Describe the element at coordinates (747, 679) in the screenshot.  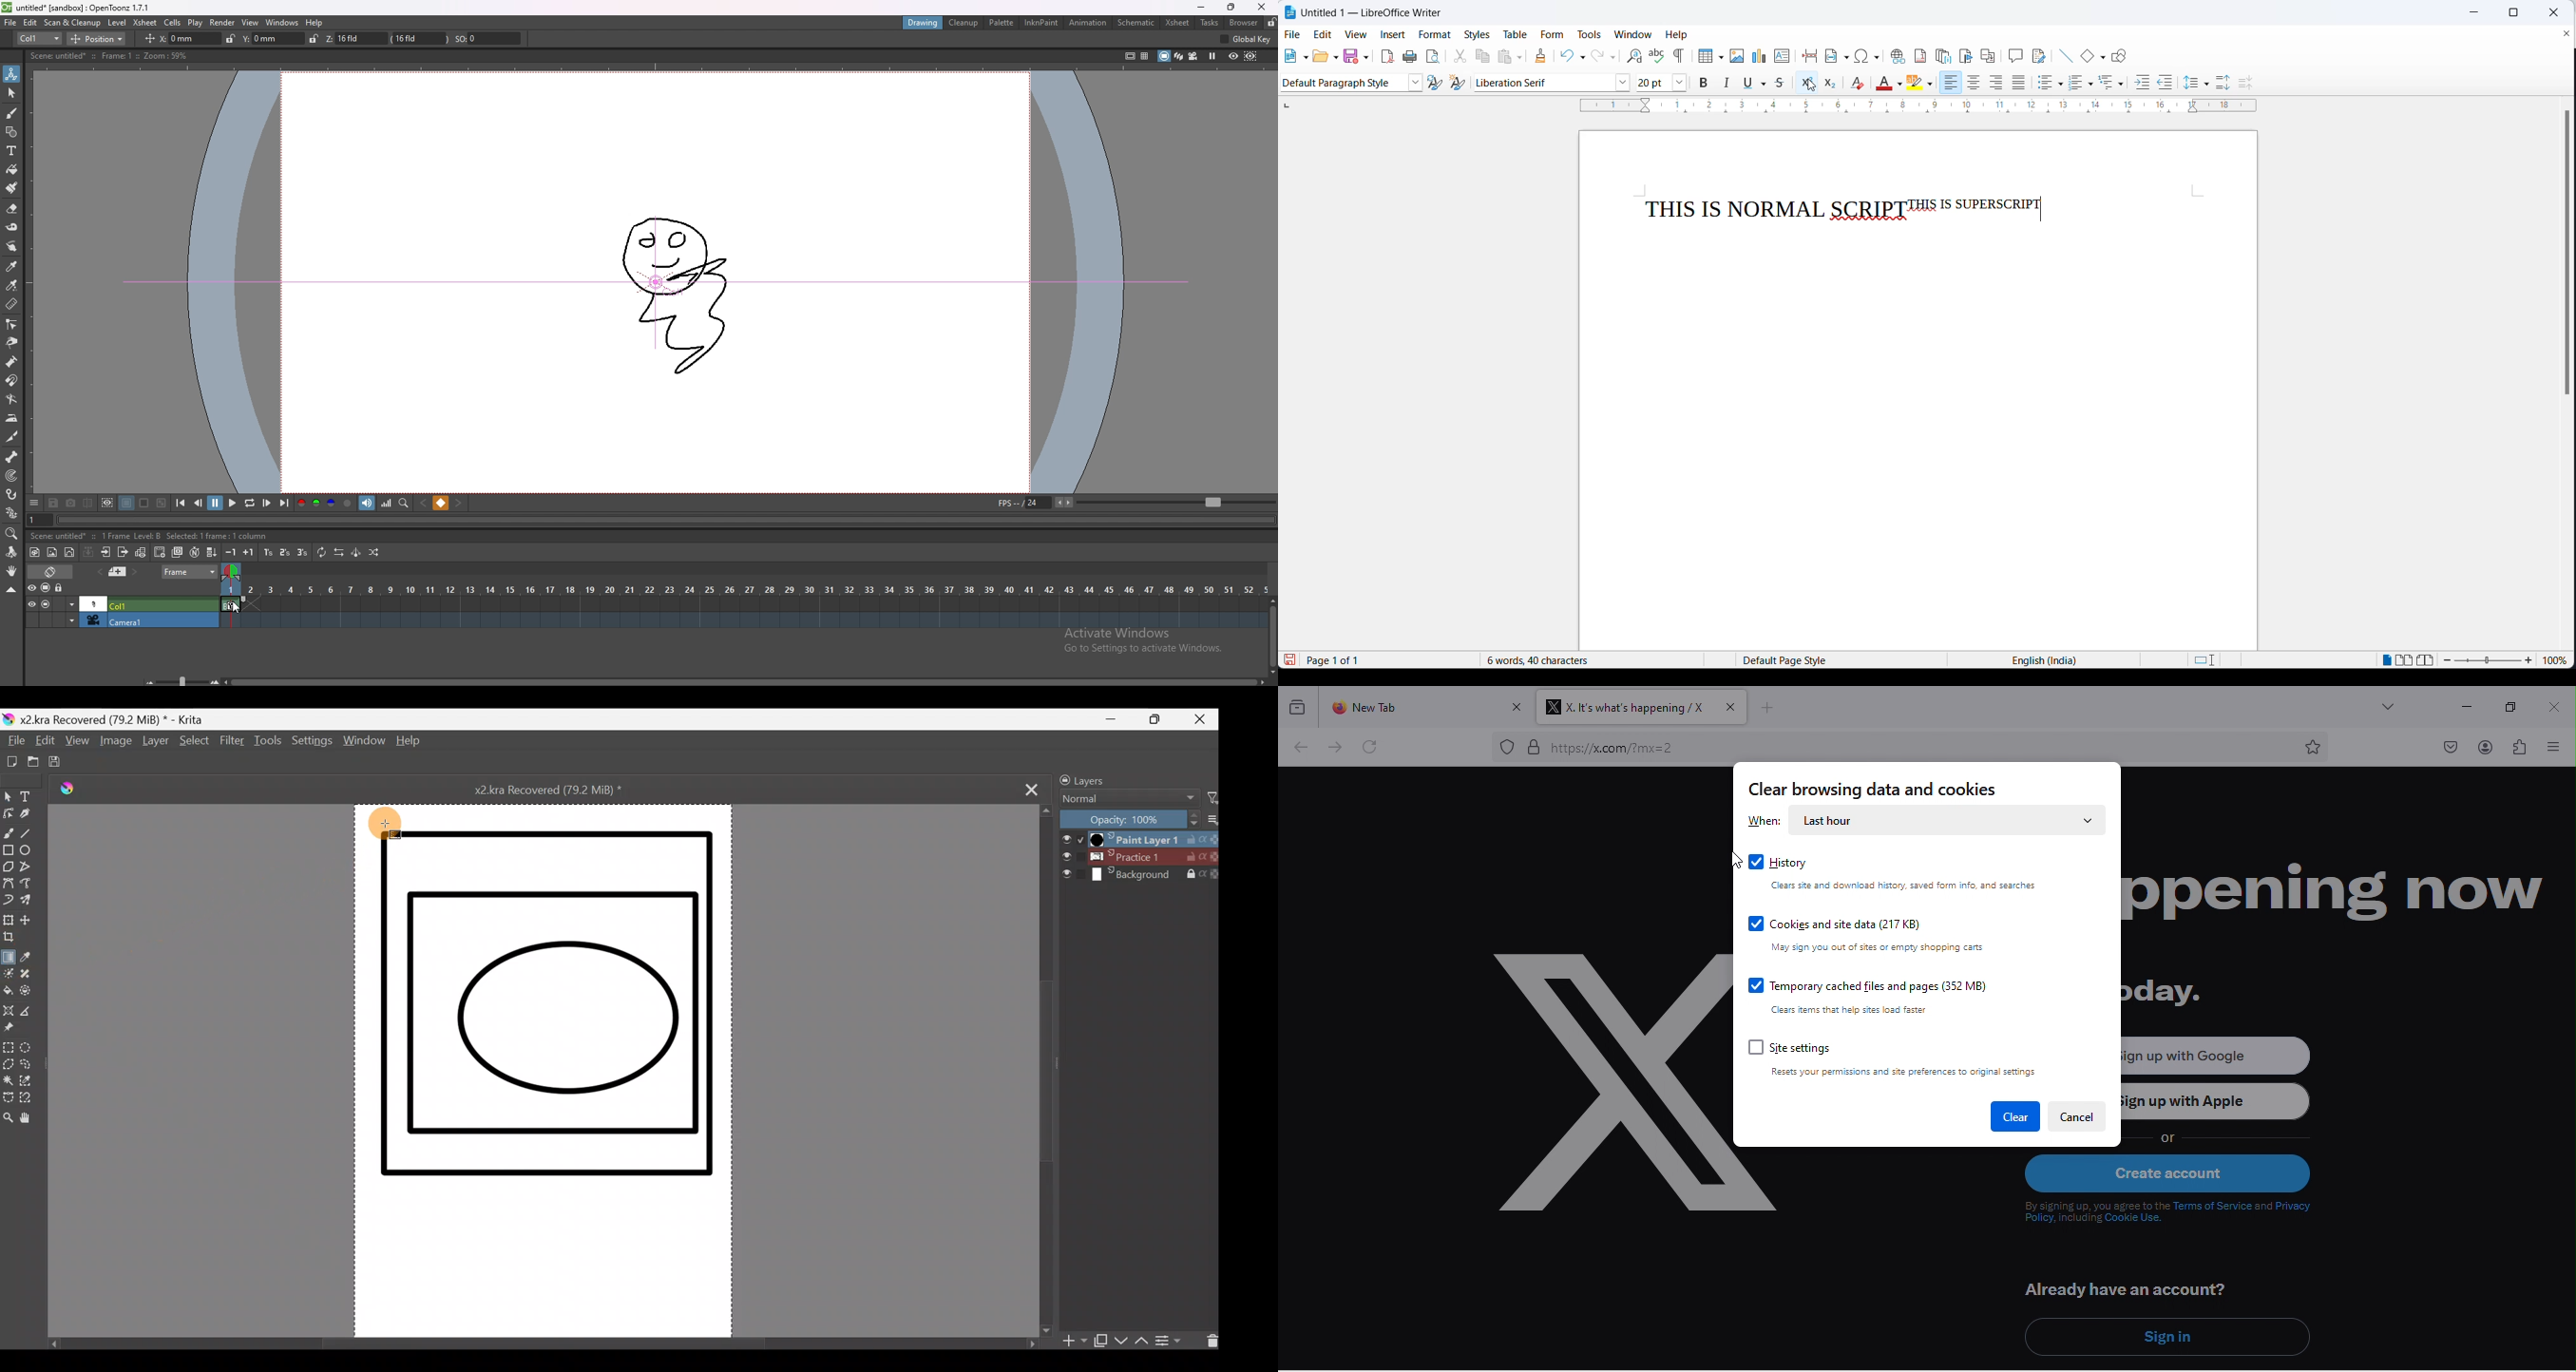
I see `Scrollbar` at that location.